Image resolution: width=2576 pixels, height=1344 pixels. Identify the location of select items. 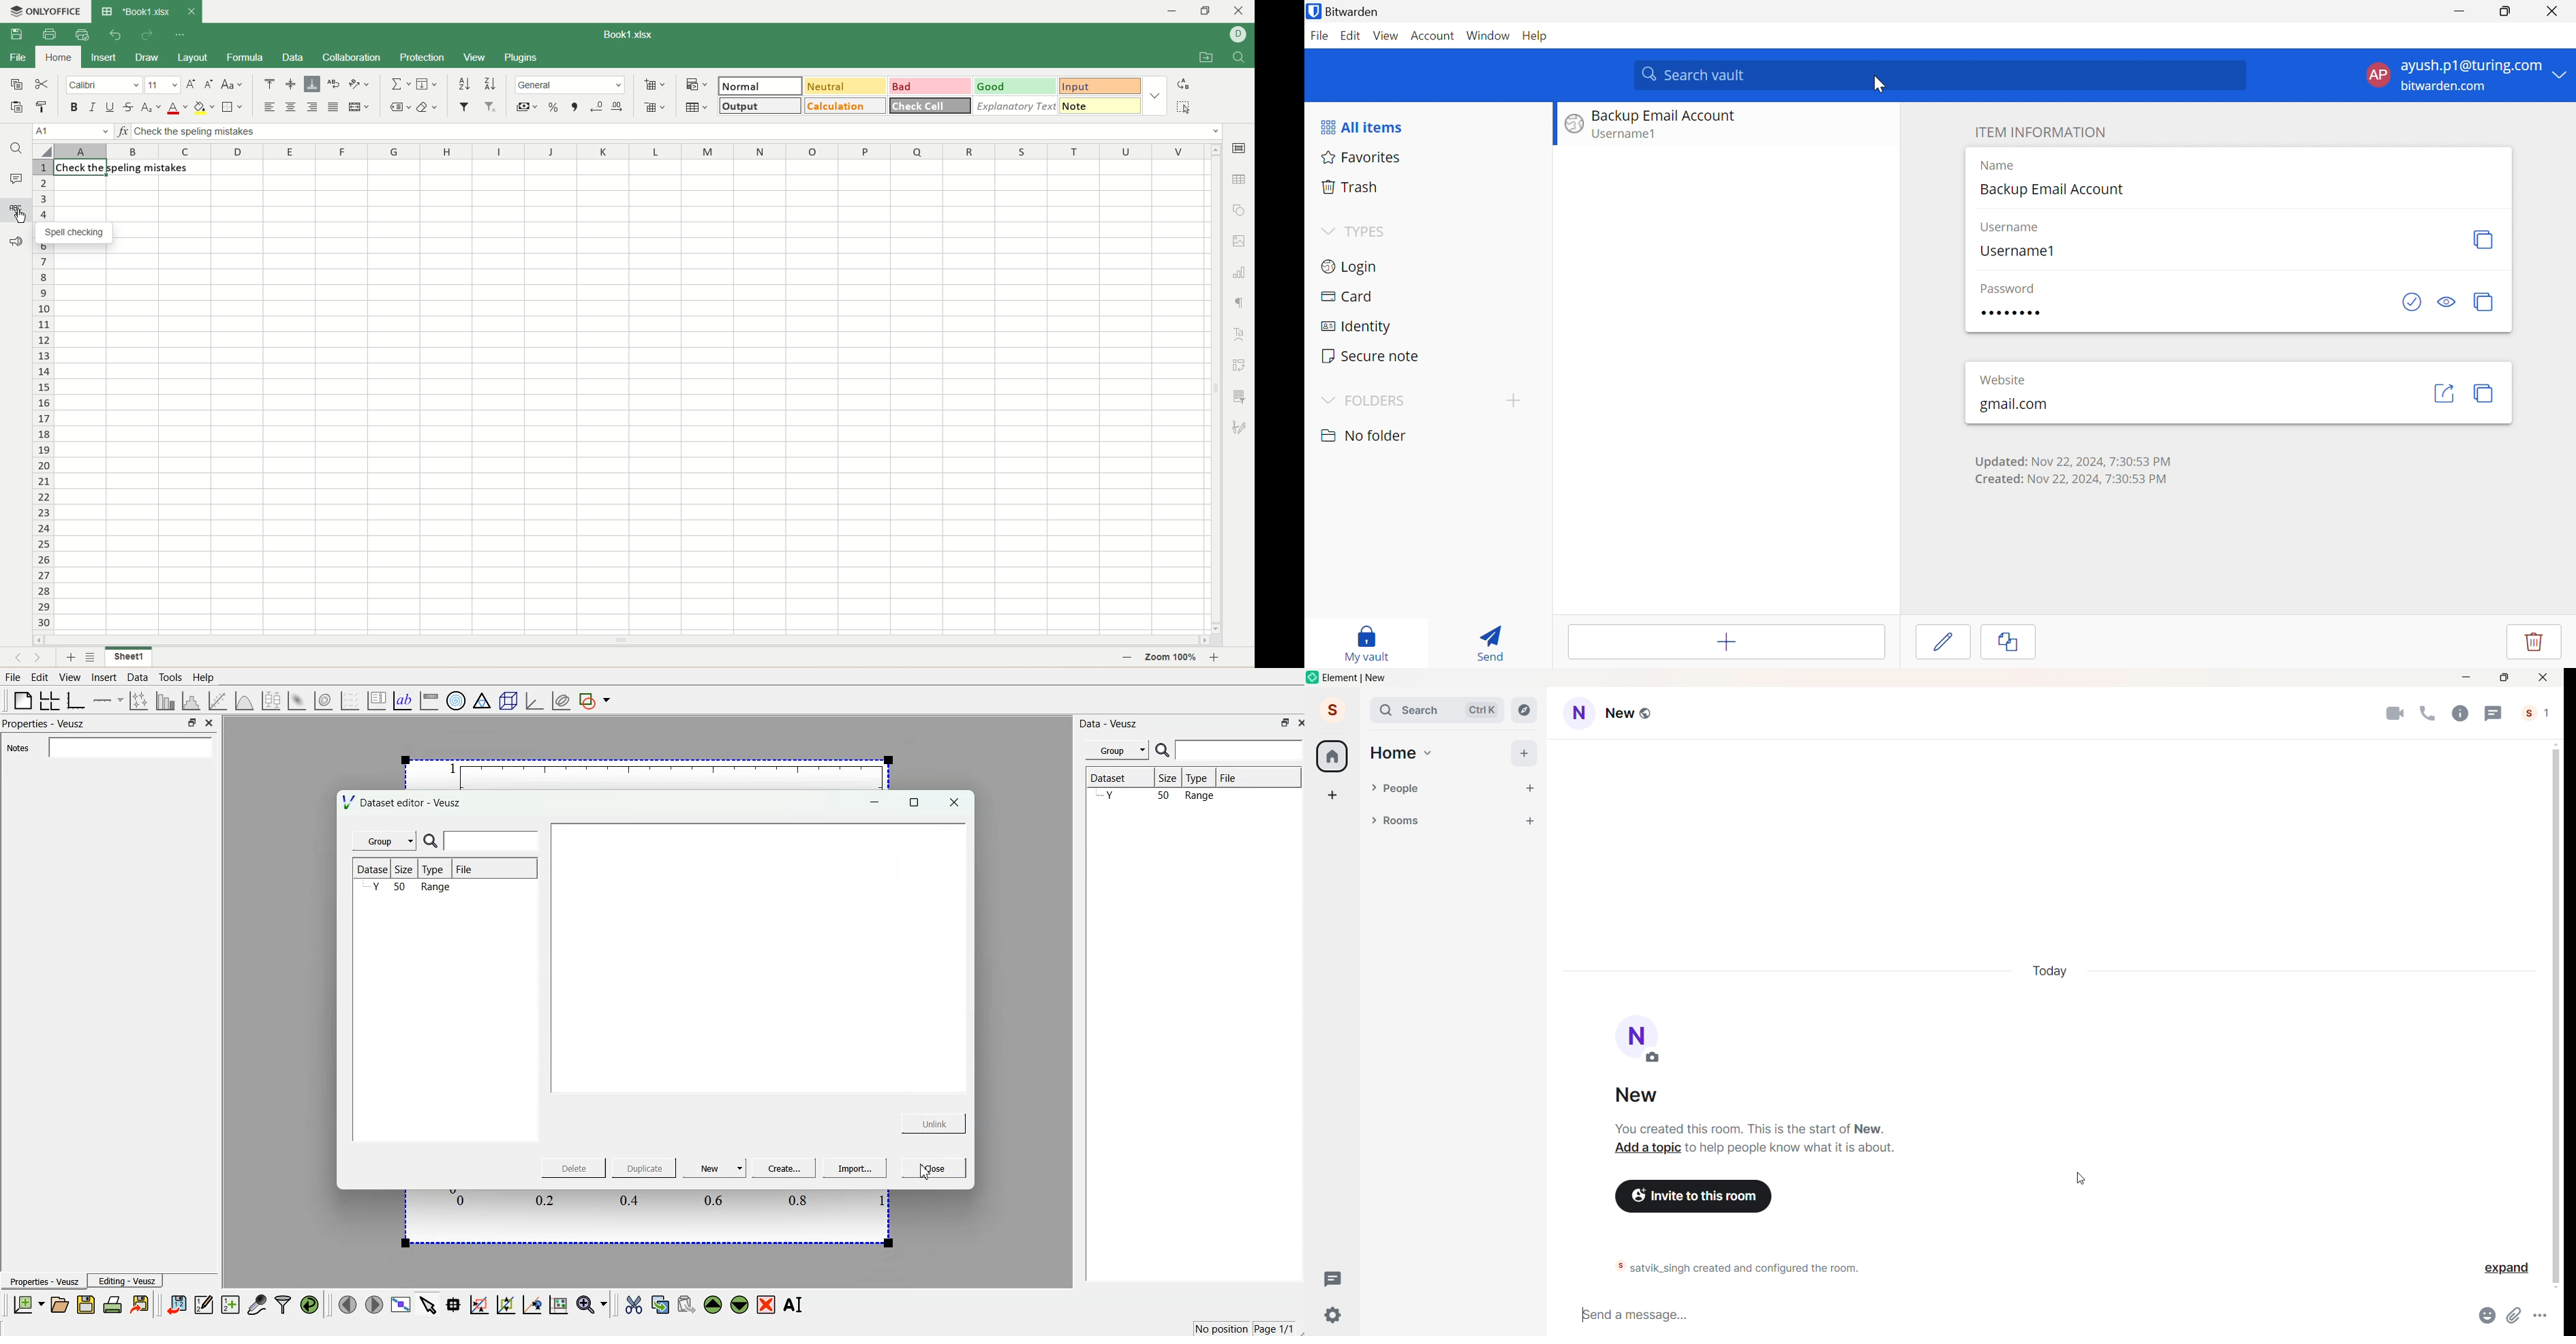
(427, 1306).